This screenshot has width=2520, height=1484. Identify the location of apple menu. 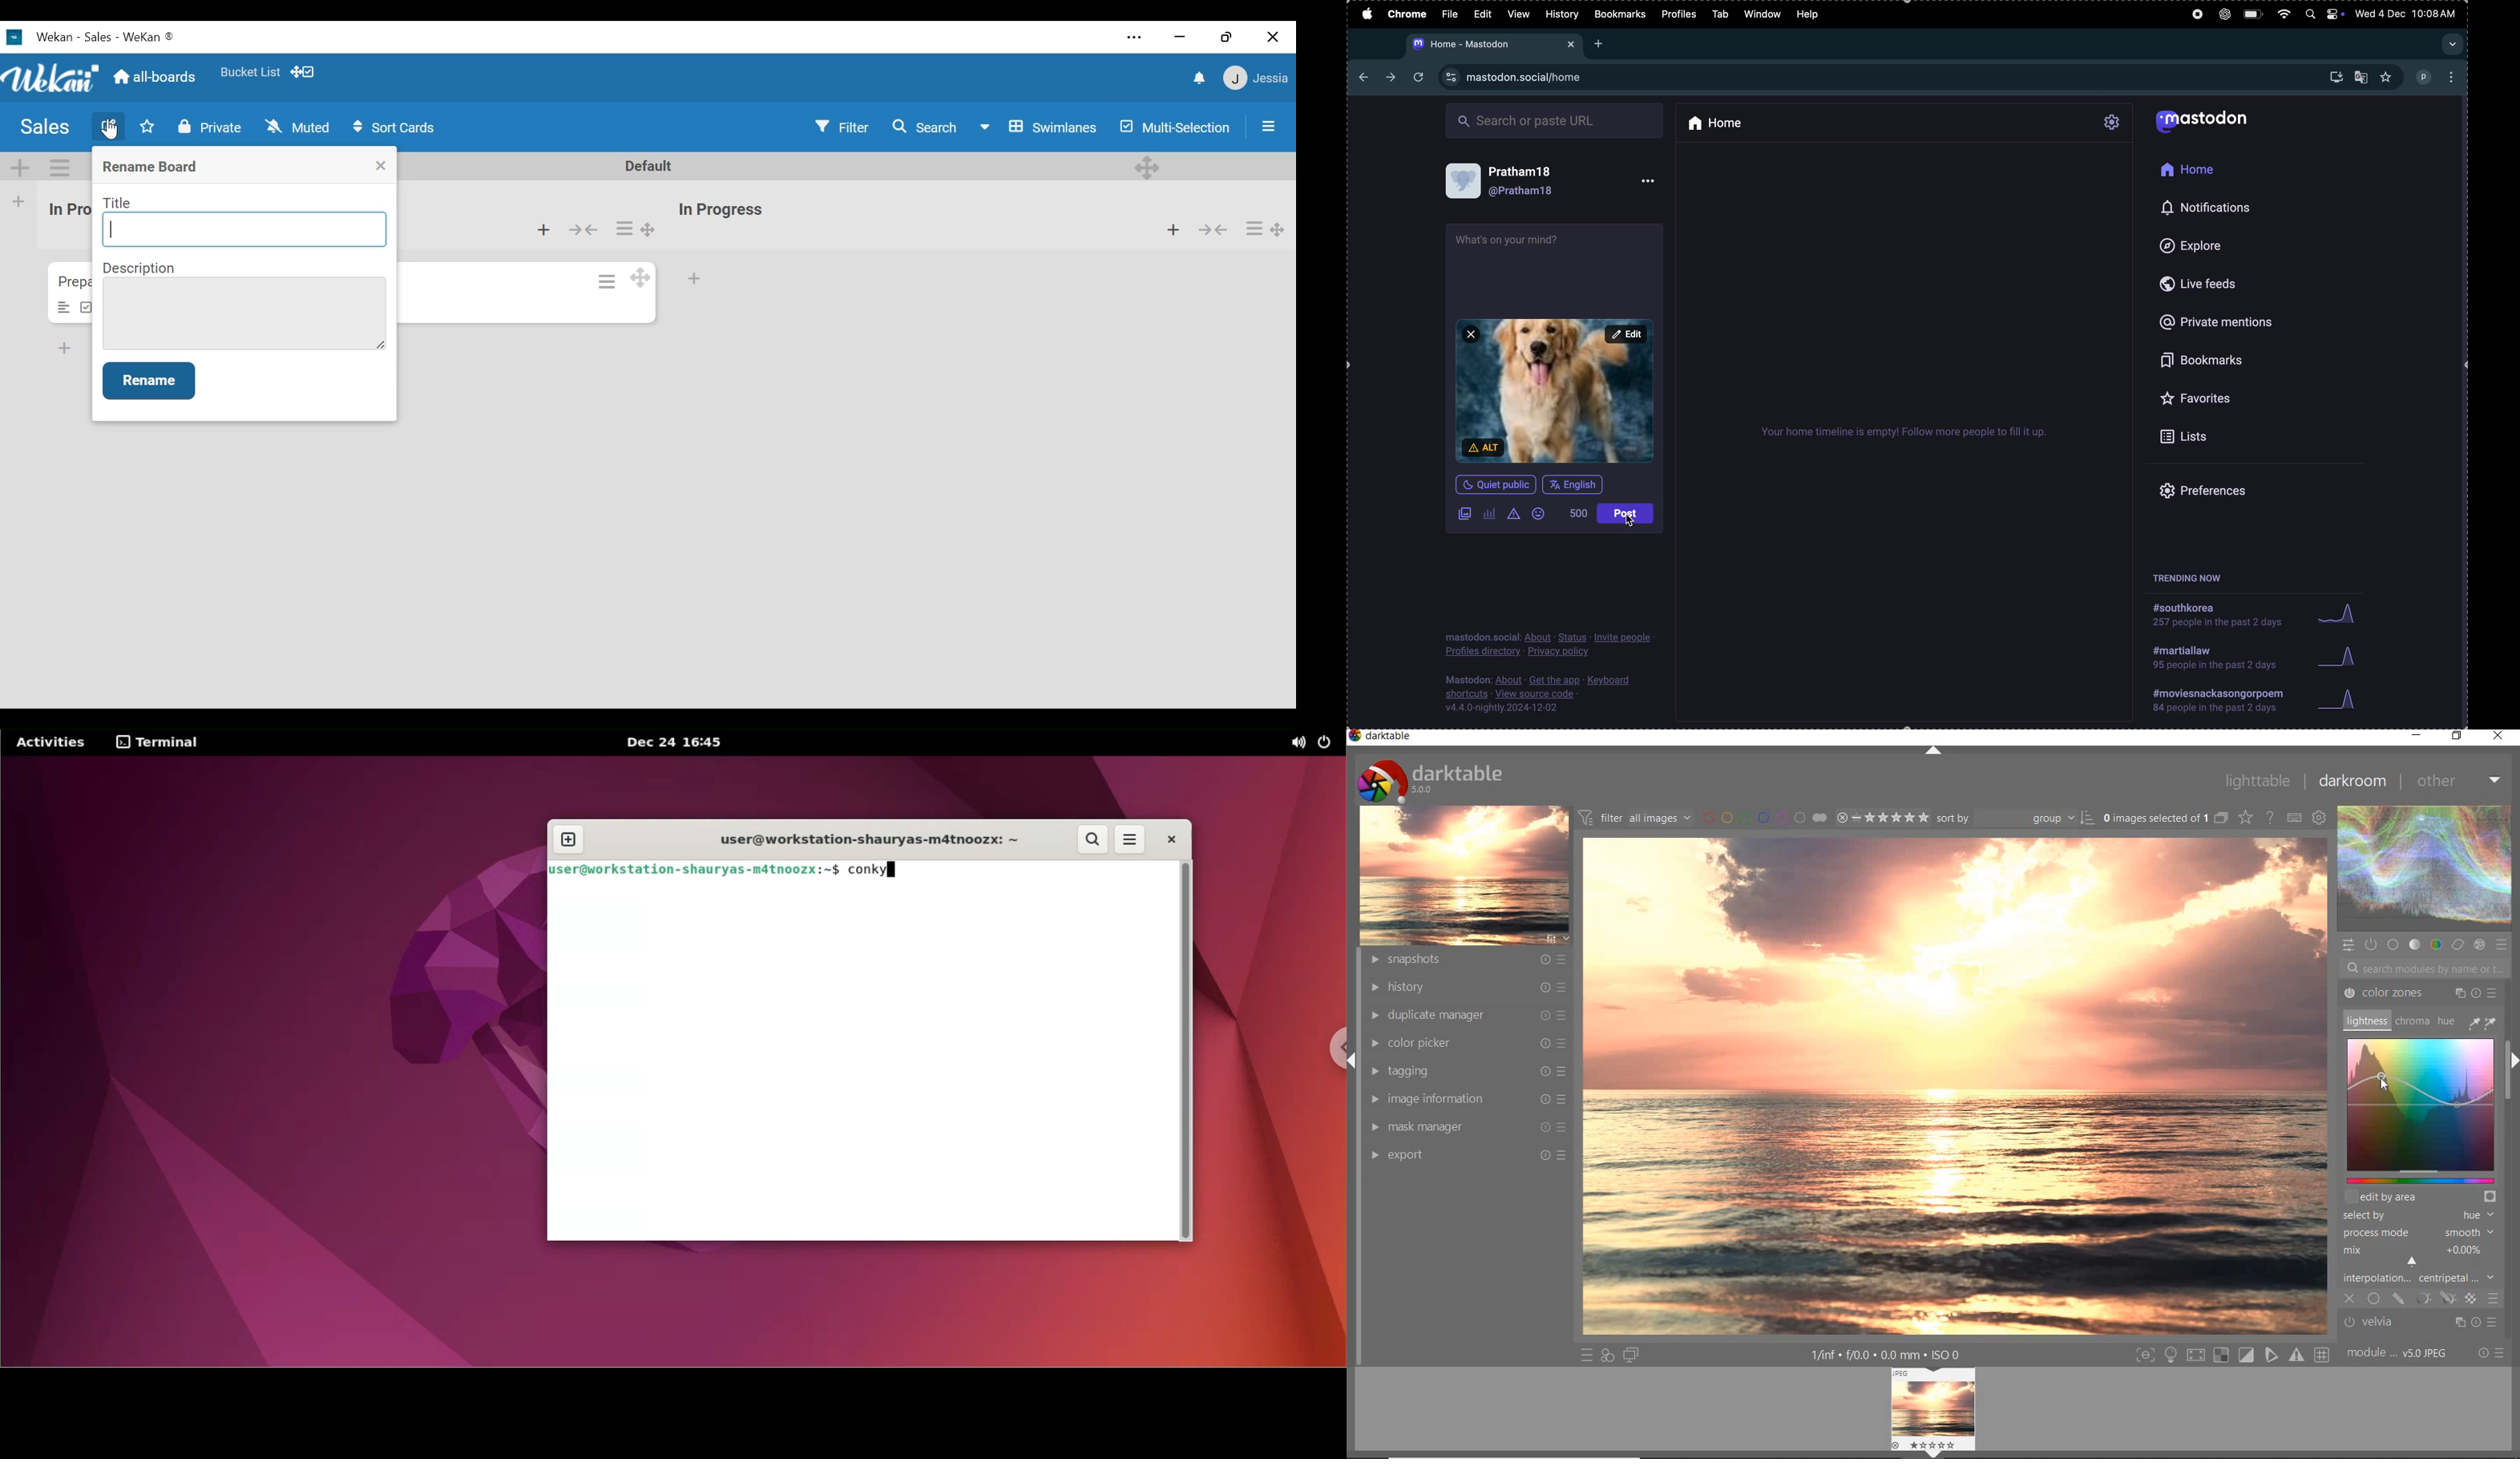
(1365, 13).